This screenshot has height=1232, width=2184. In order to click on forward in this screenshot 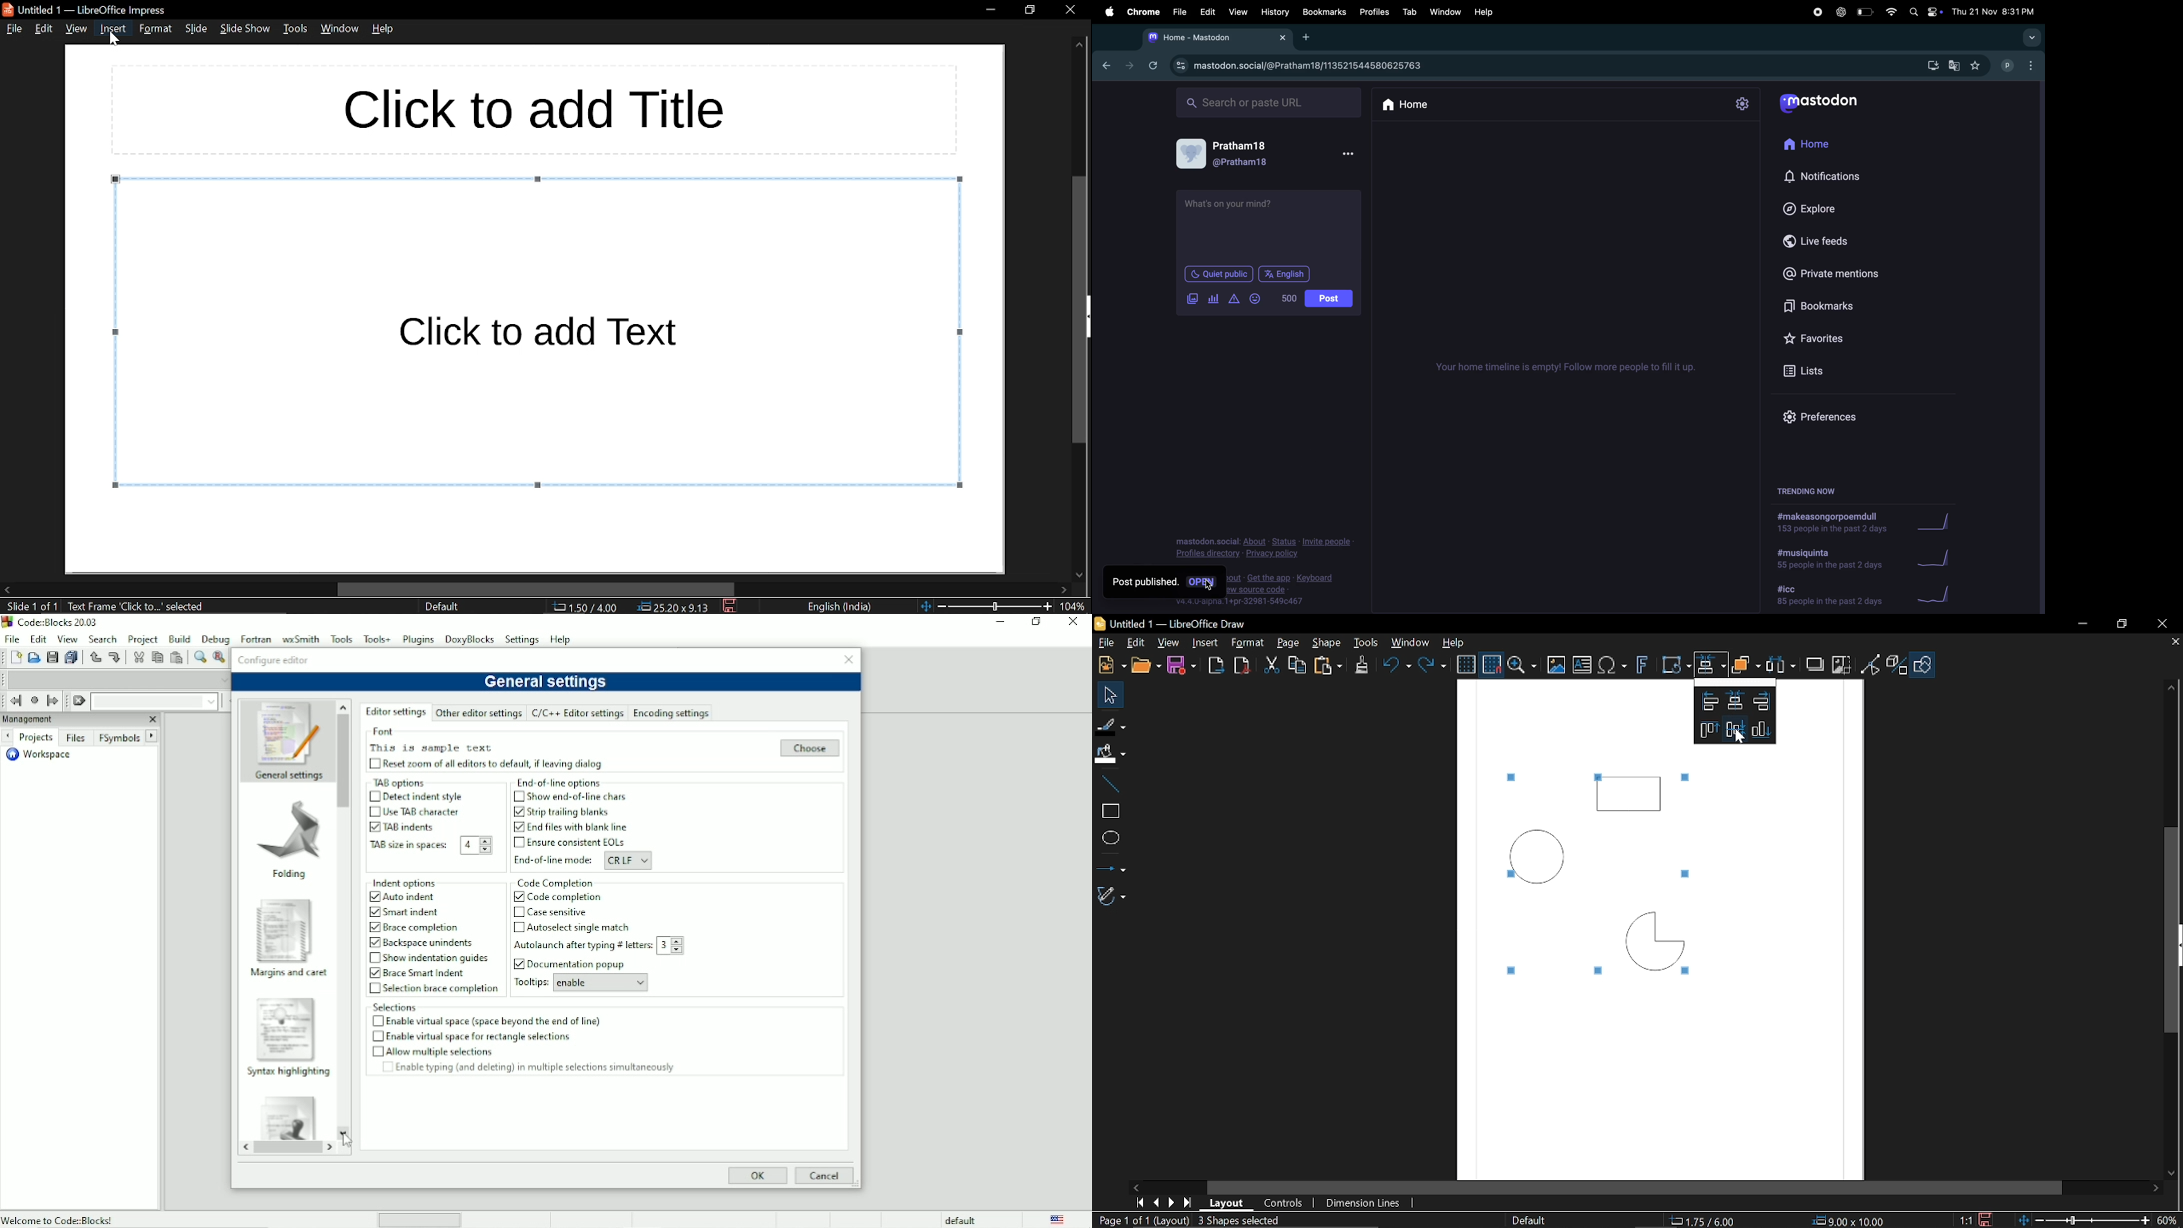, I will do `click(1125, 67)`.